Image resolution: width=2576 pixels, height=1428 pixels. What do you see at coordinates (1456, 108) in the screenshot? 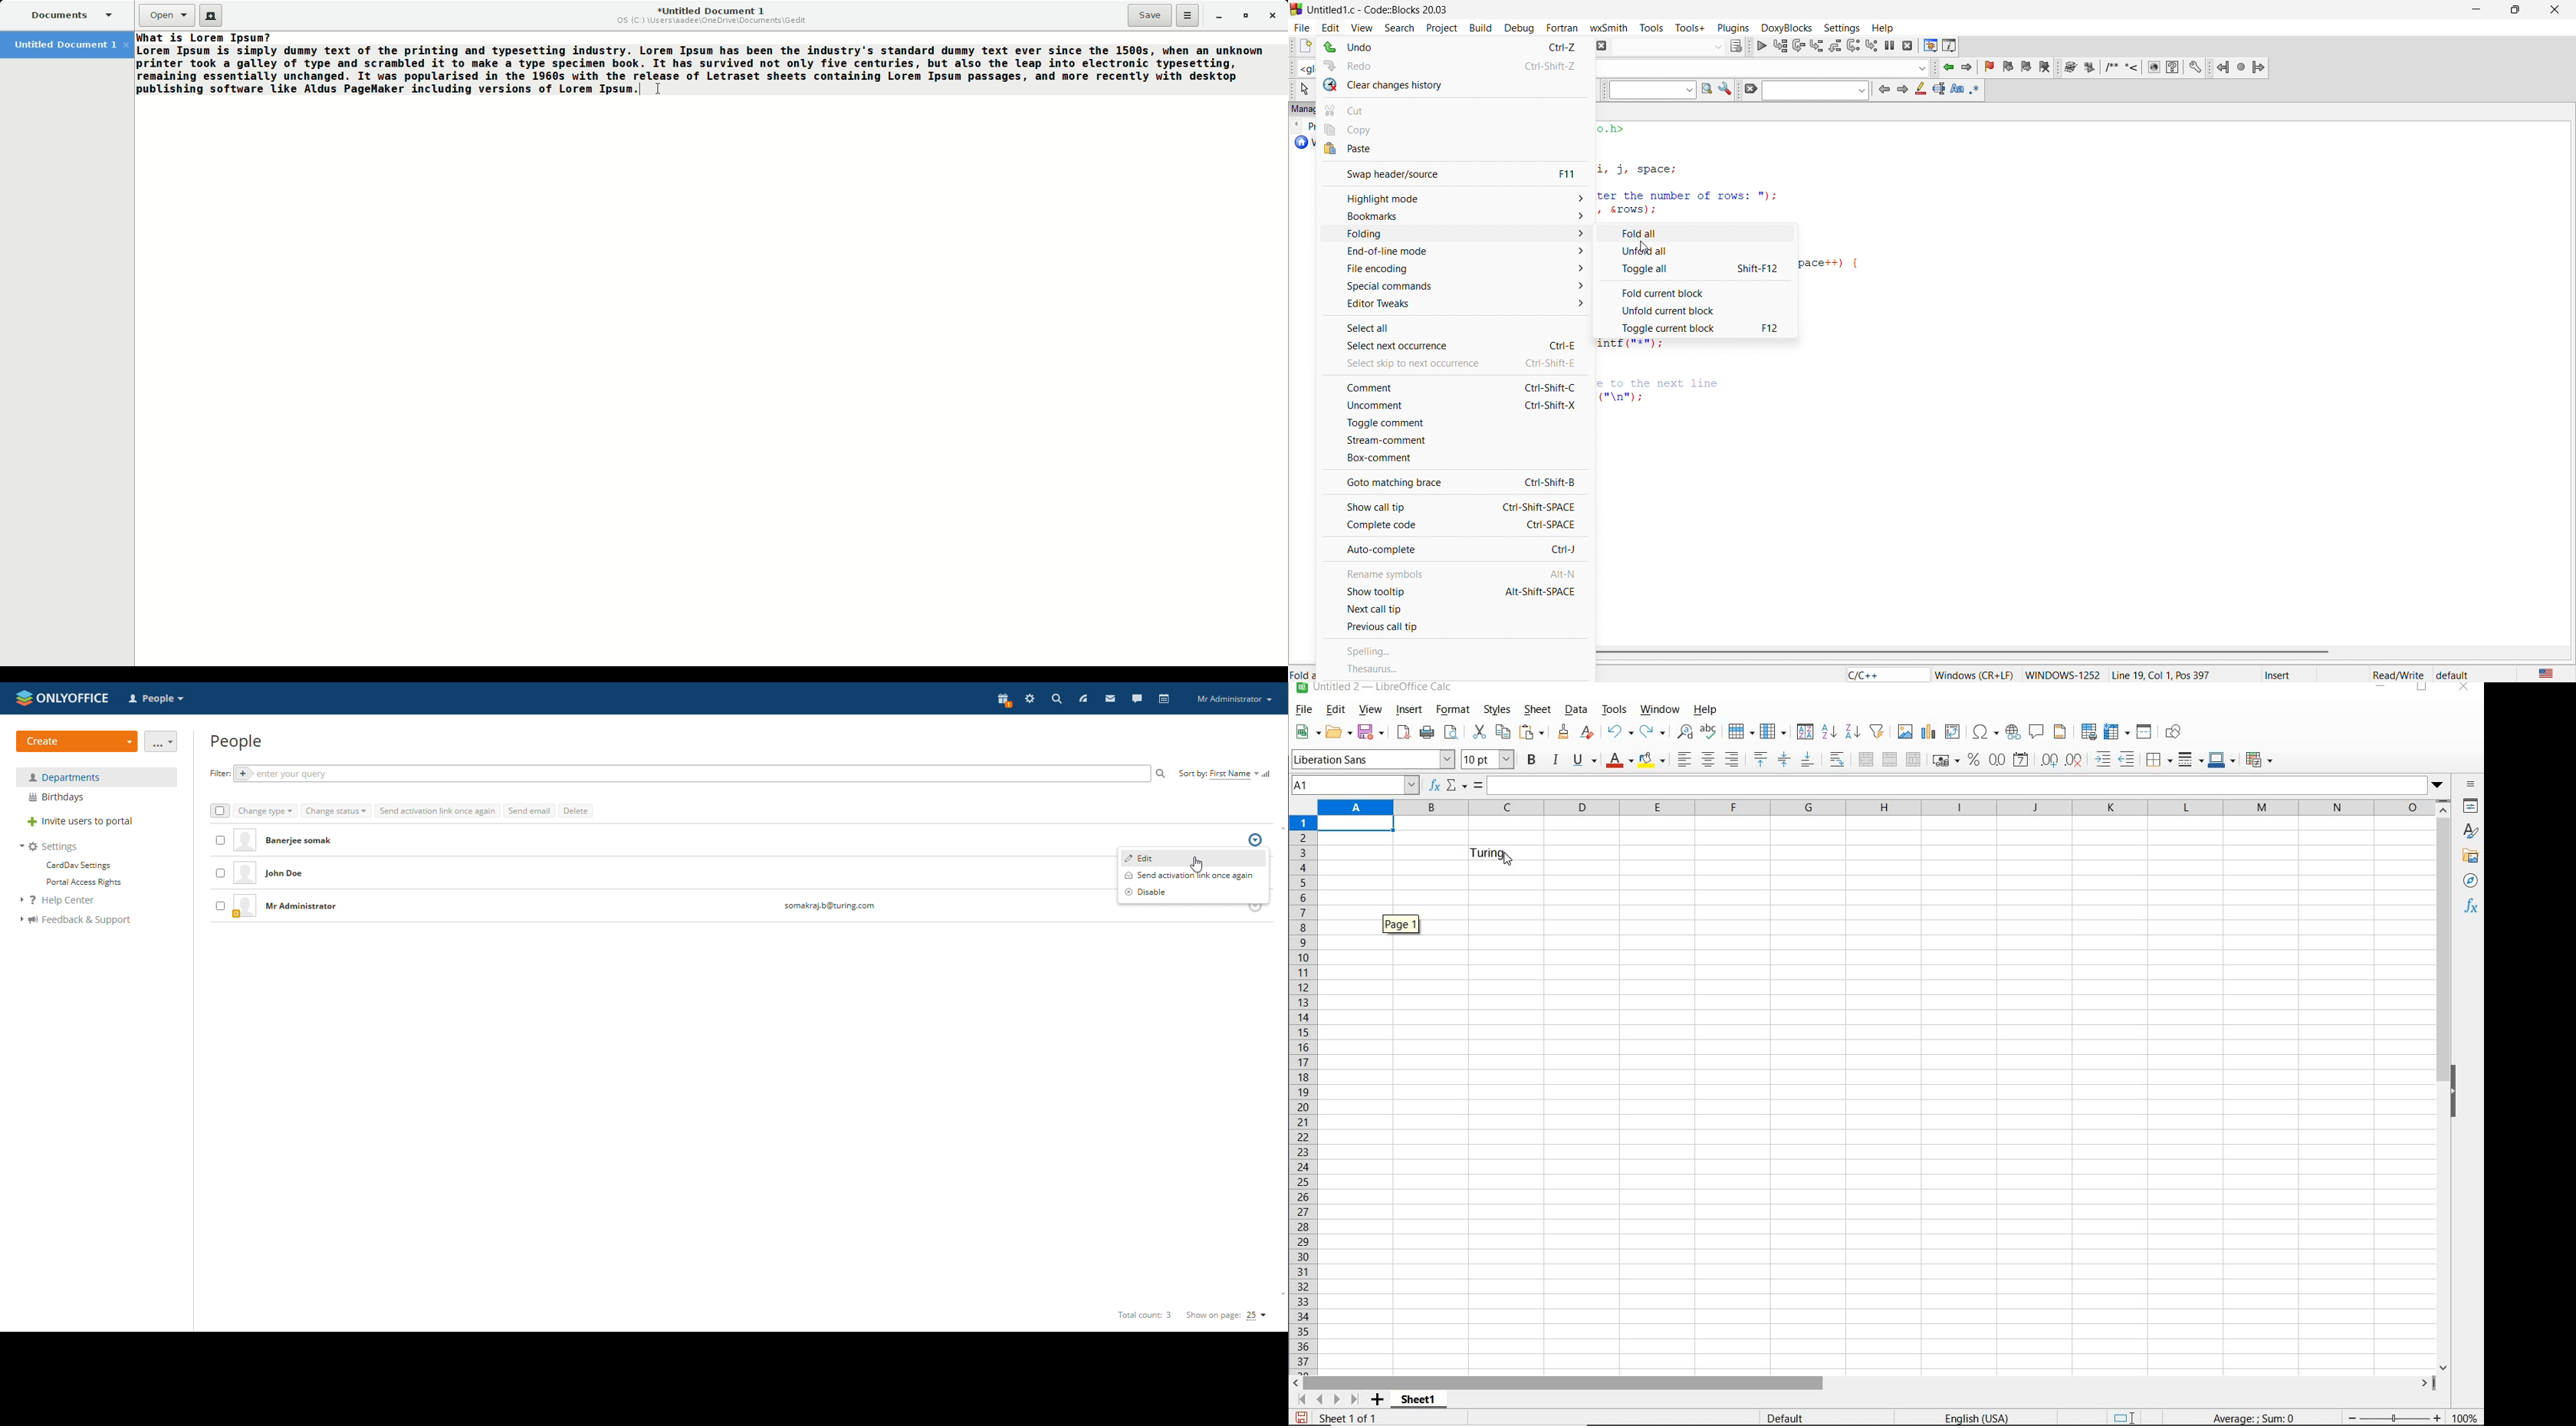
I see `cut` at bounding box center [1456, 108].